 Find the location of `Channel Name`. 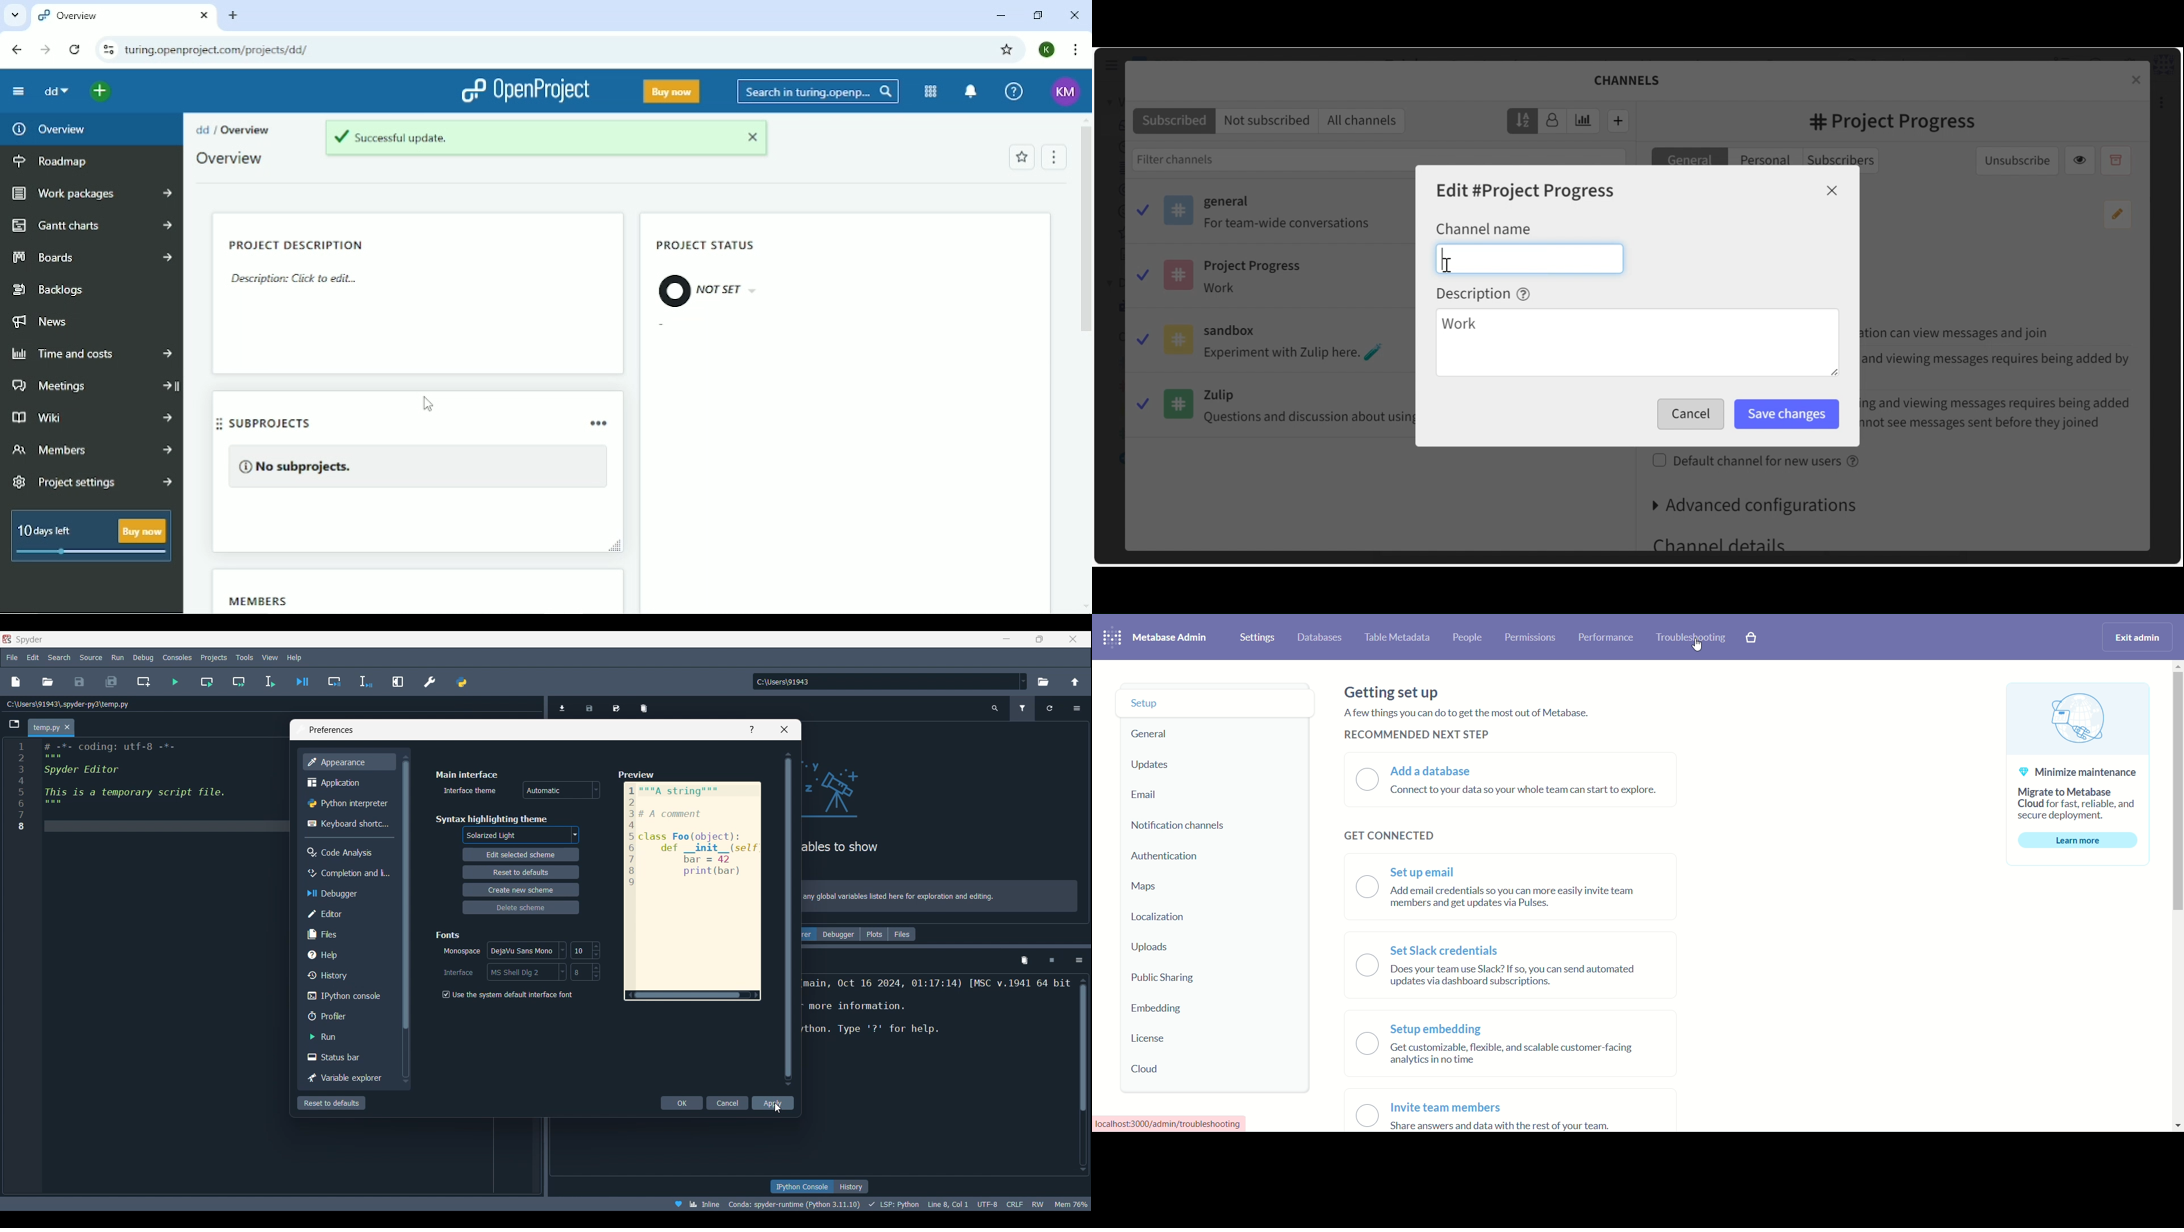

Channel Name is located at coordinates (1484, 228).